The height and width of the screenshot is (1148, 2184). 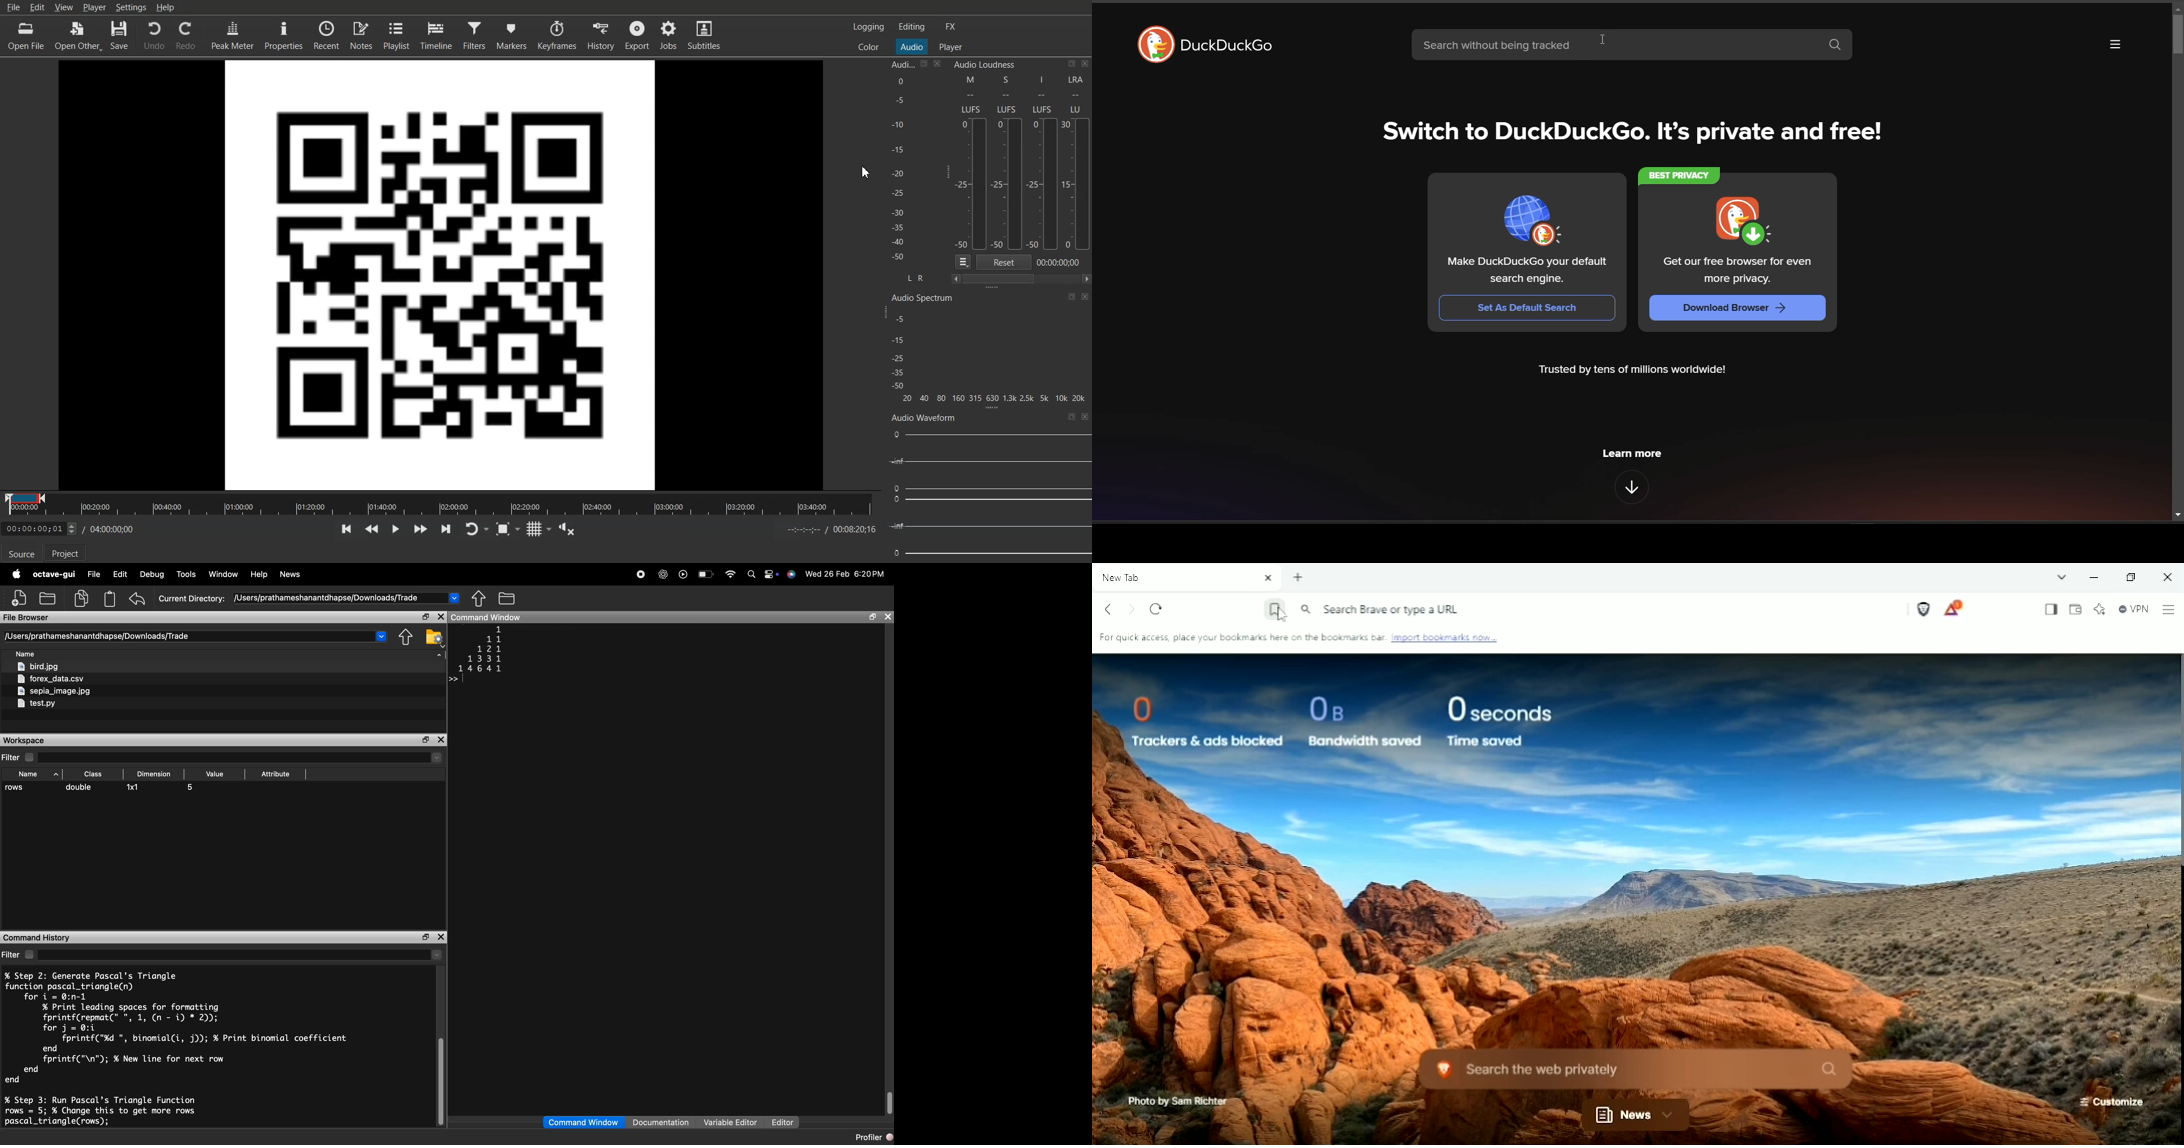 What do you see at coordinates (155, 36) in the screenshot?
I see `Undo` at bounding box center [155, 36].